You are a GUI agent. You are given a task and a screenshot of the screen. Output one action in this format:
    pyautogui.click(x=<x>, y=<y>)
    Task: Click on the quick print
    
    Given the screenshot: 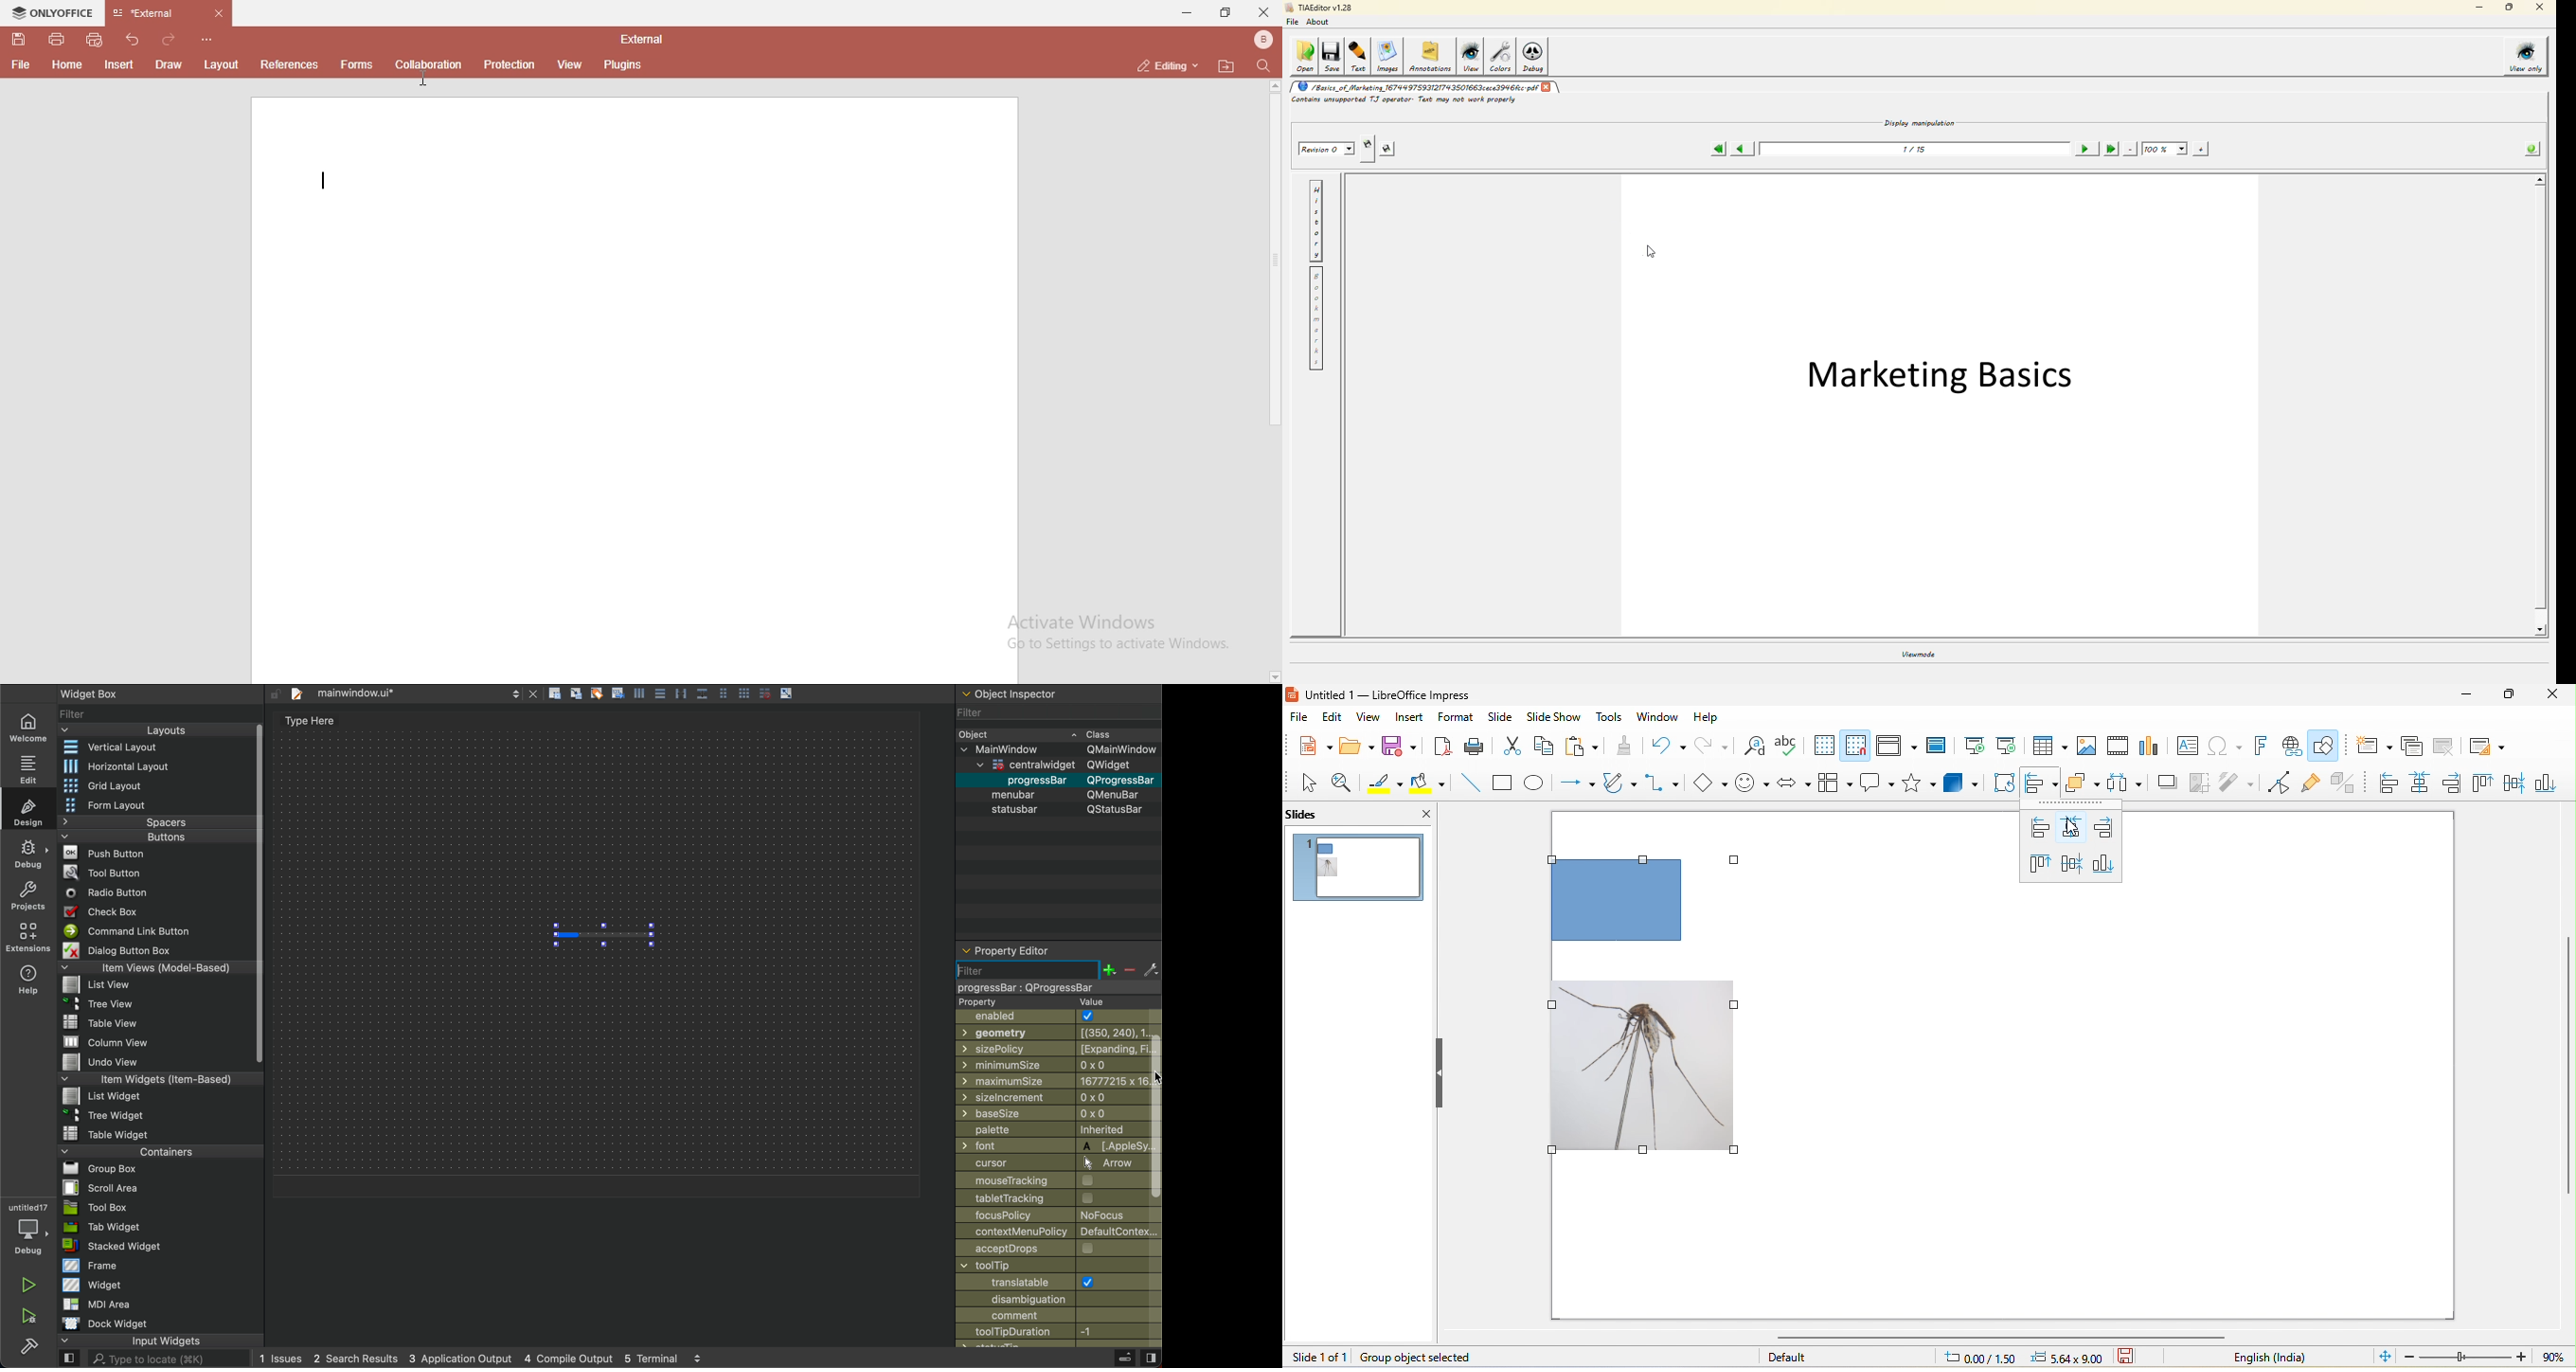 What is the action you would take?
    pyautogui.click(x=96, y=39)
    